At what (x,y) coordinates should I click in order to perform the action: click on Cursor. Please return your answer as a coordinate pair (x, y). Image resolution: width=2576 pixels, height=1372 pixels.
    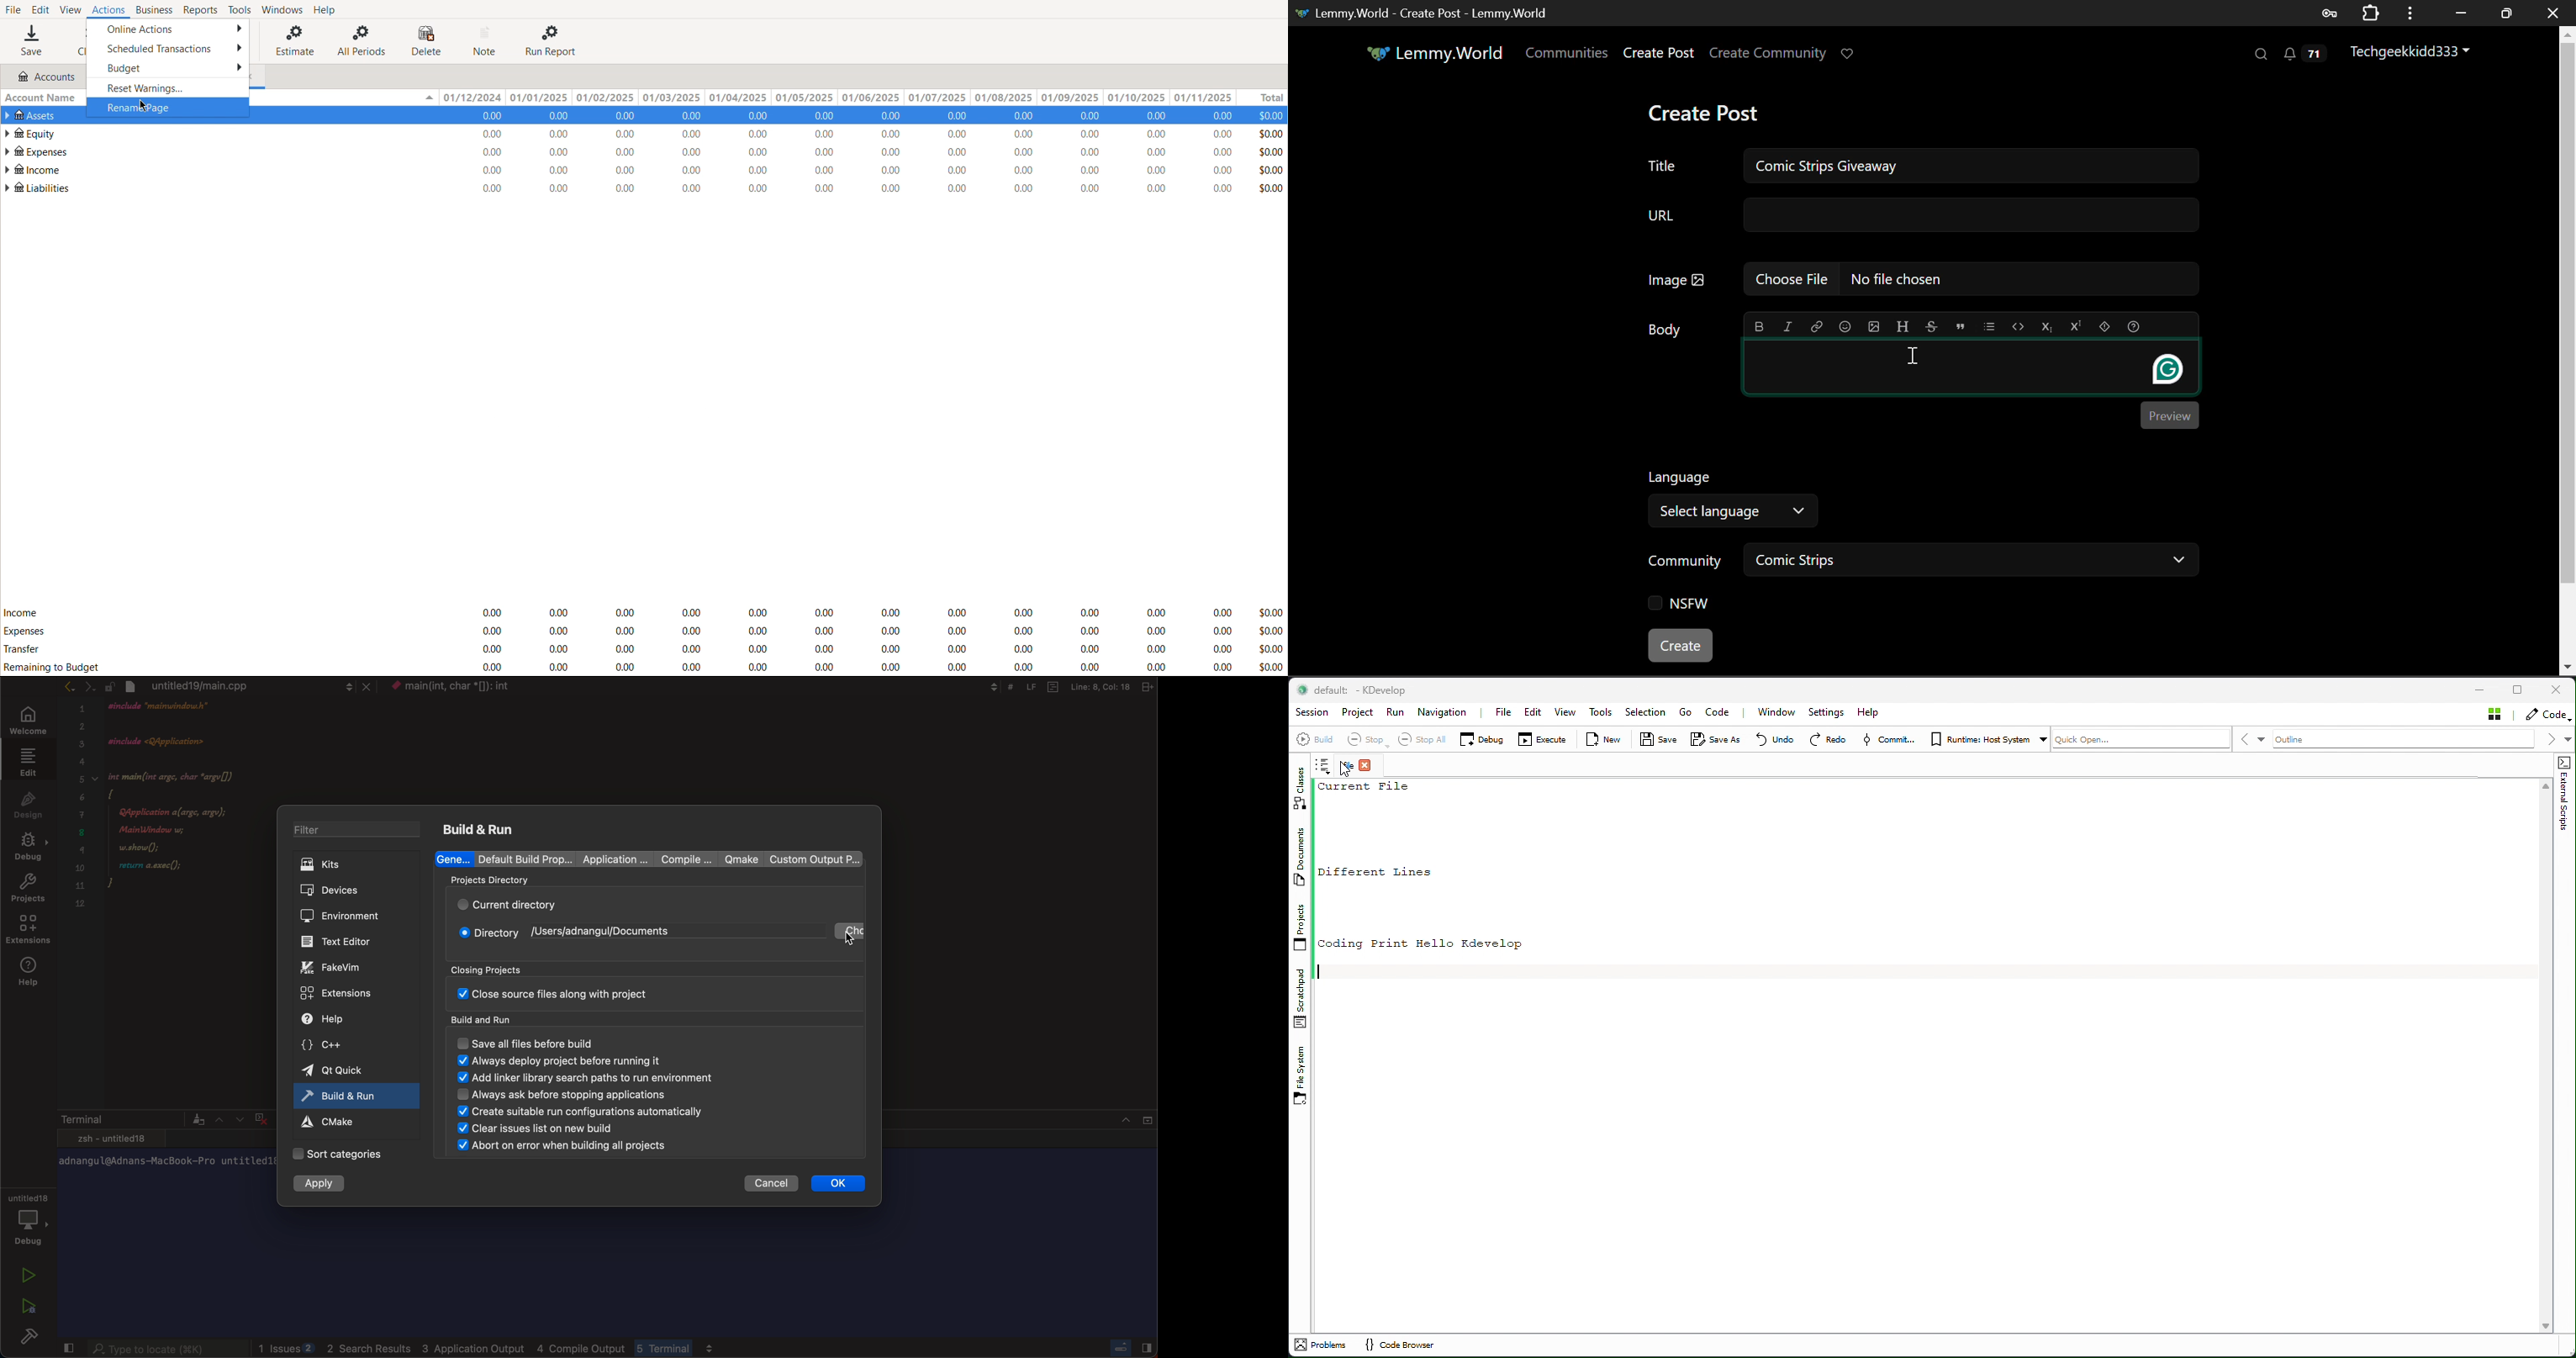
    Looking at the image, I should click on (144, 106).